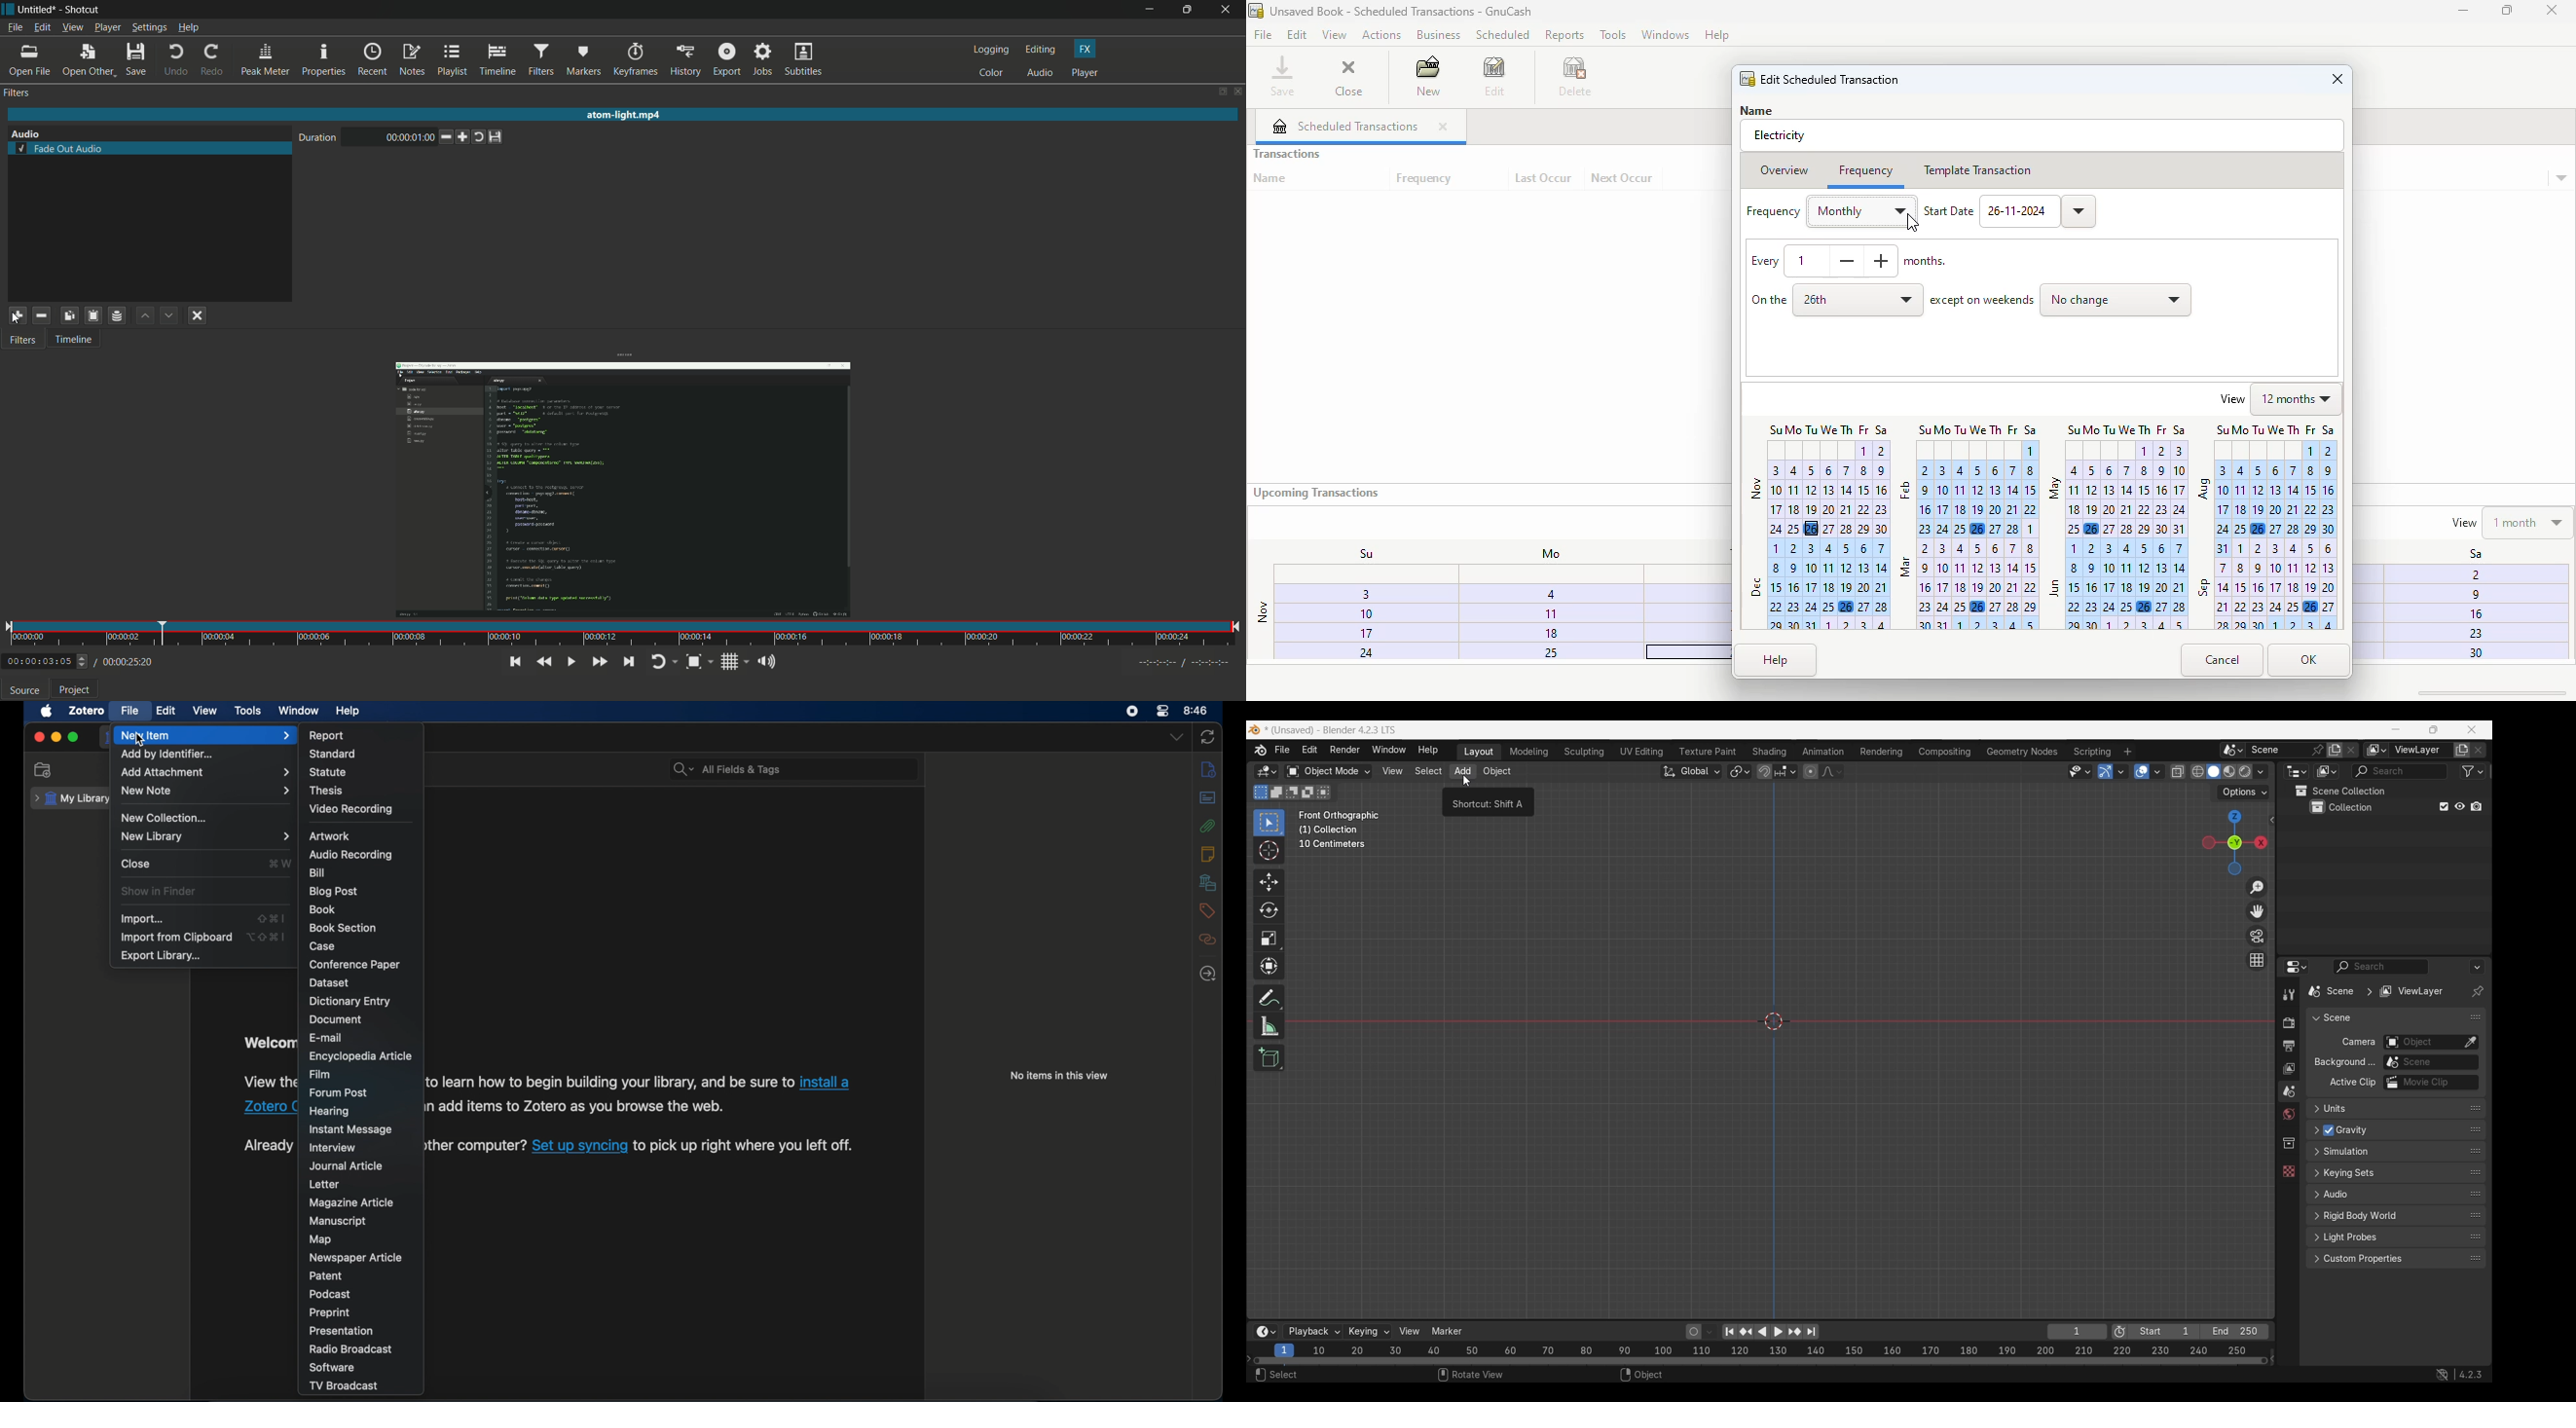  What do you see at coordinates (324, 910) in the screenshot?
I see `book` at bounding box center [324, 910].